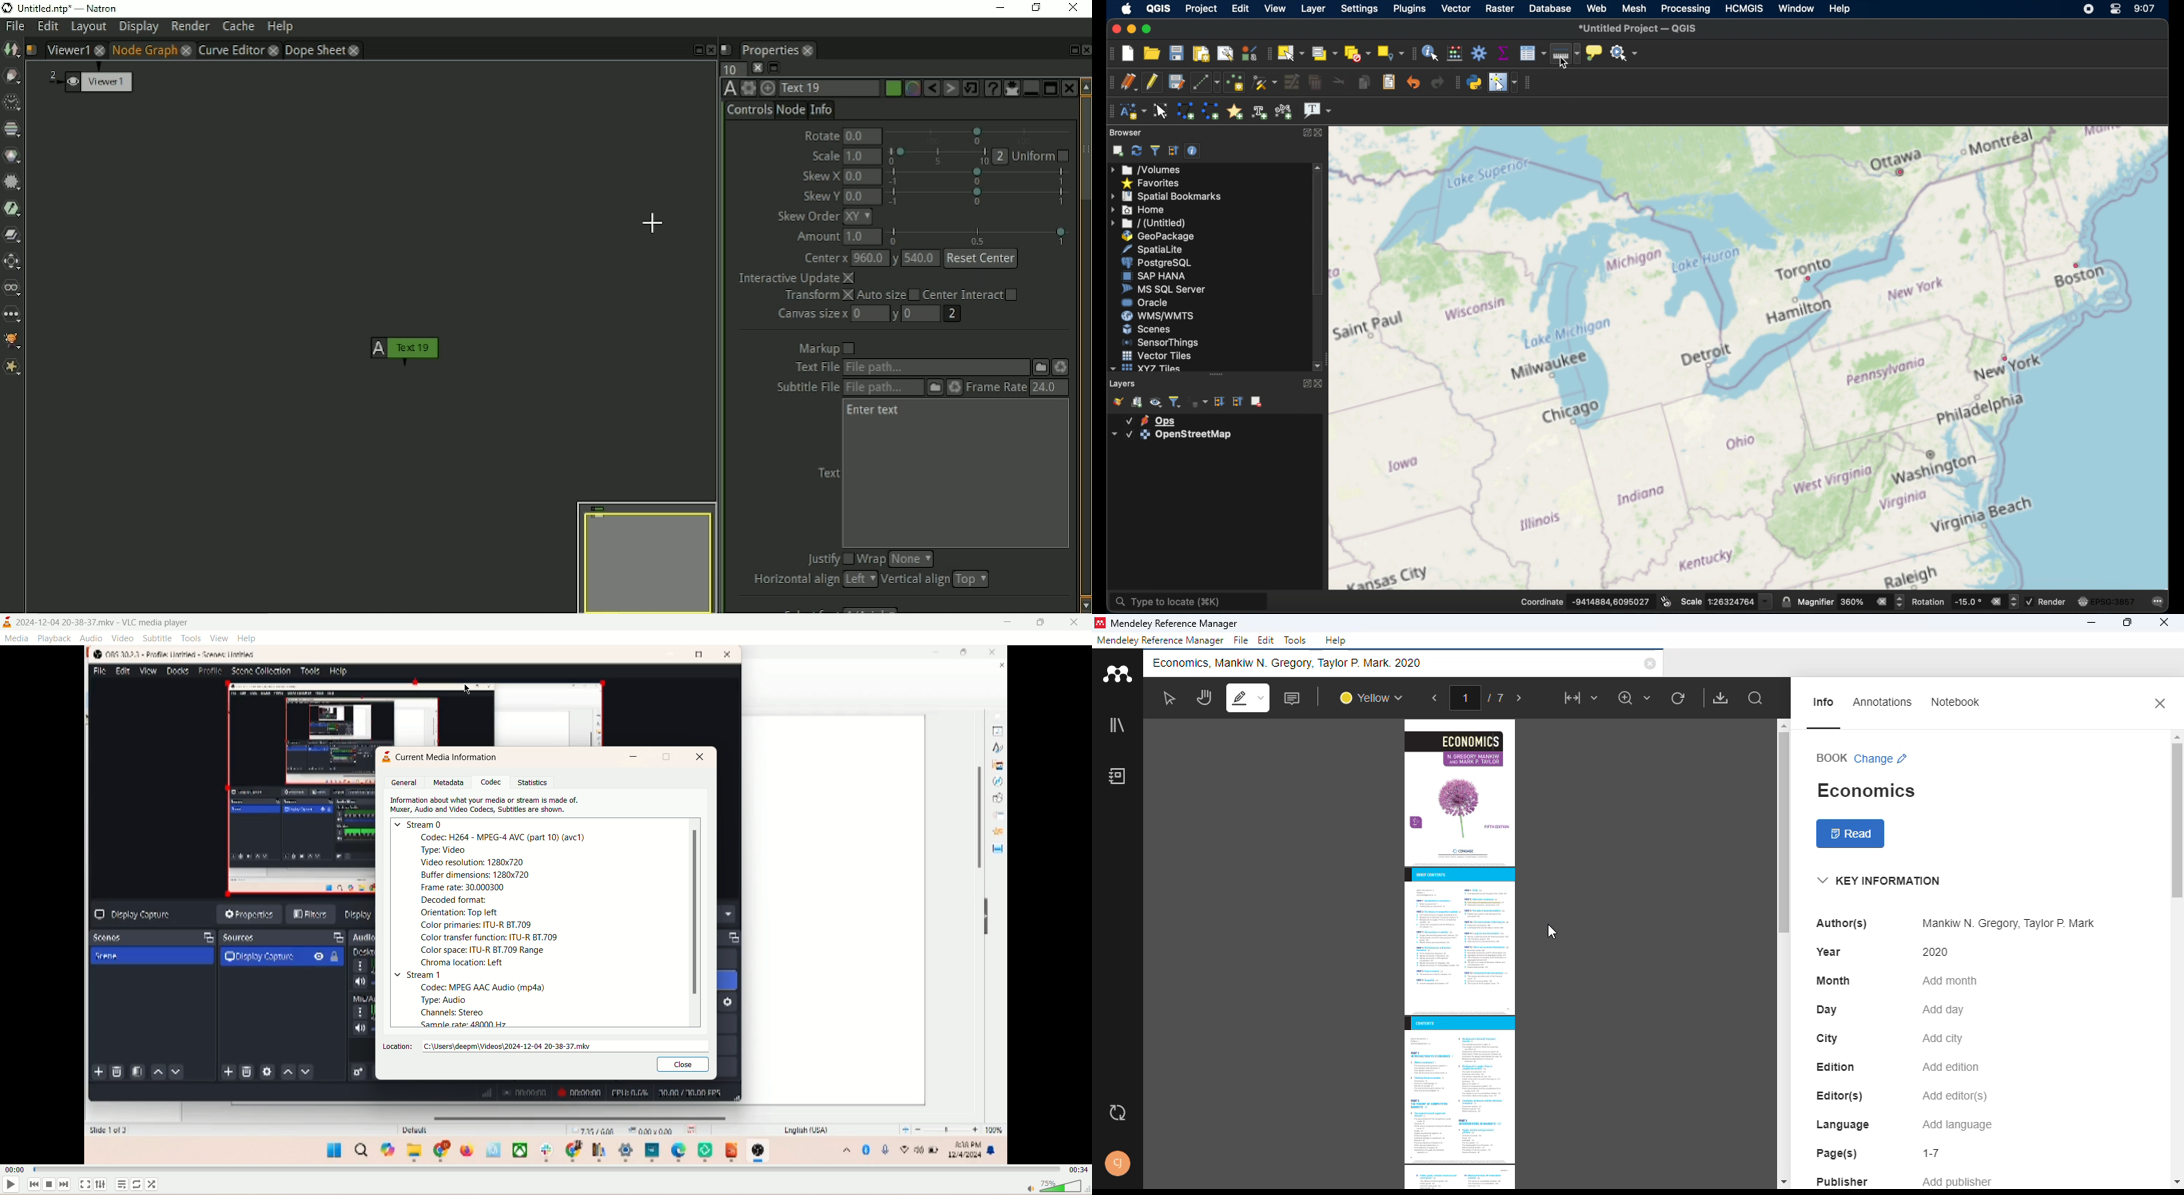 This screenshot has width=2184, height=1204. I want to click on attributes toolbar, so click(1413, 53).